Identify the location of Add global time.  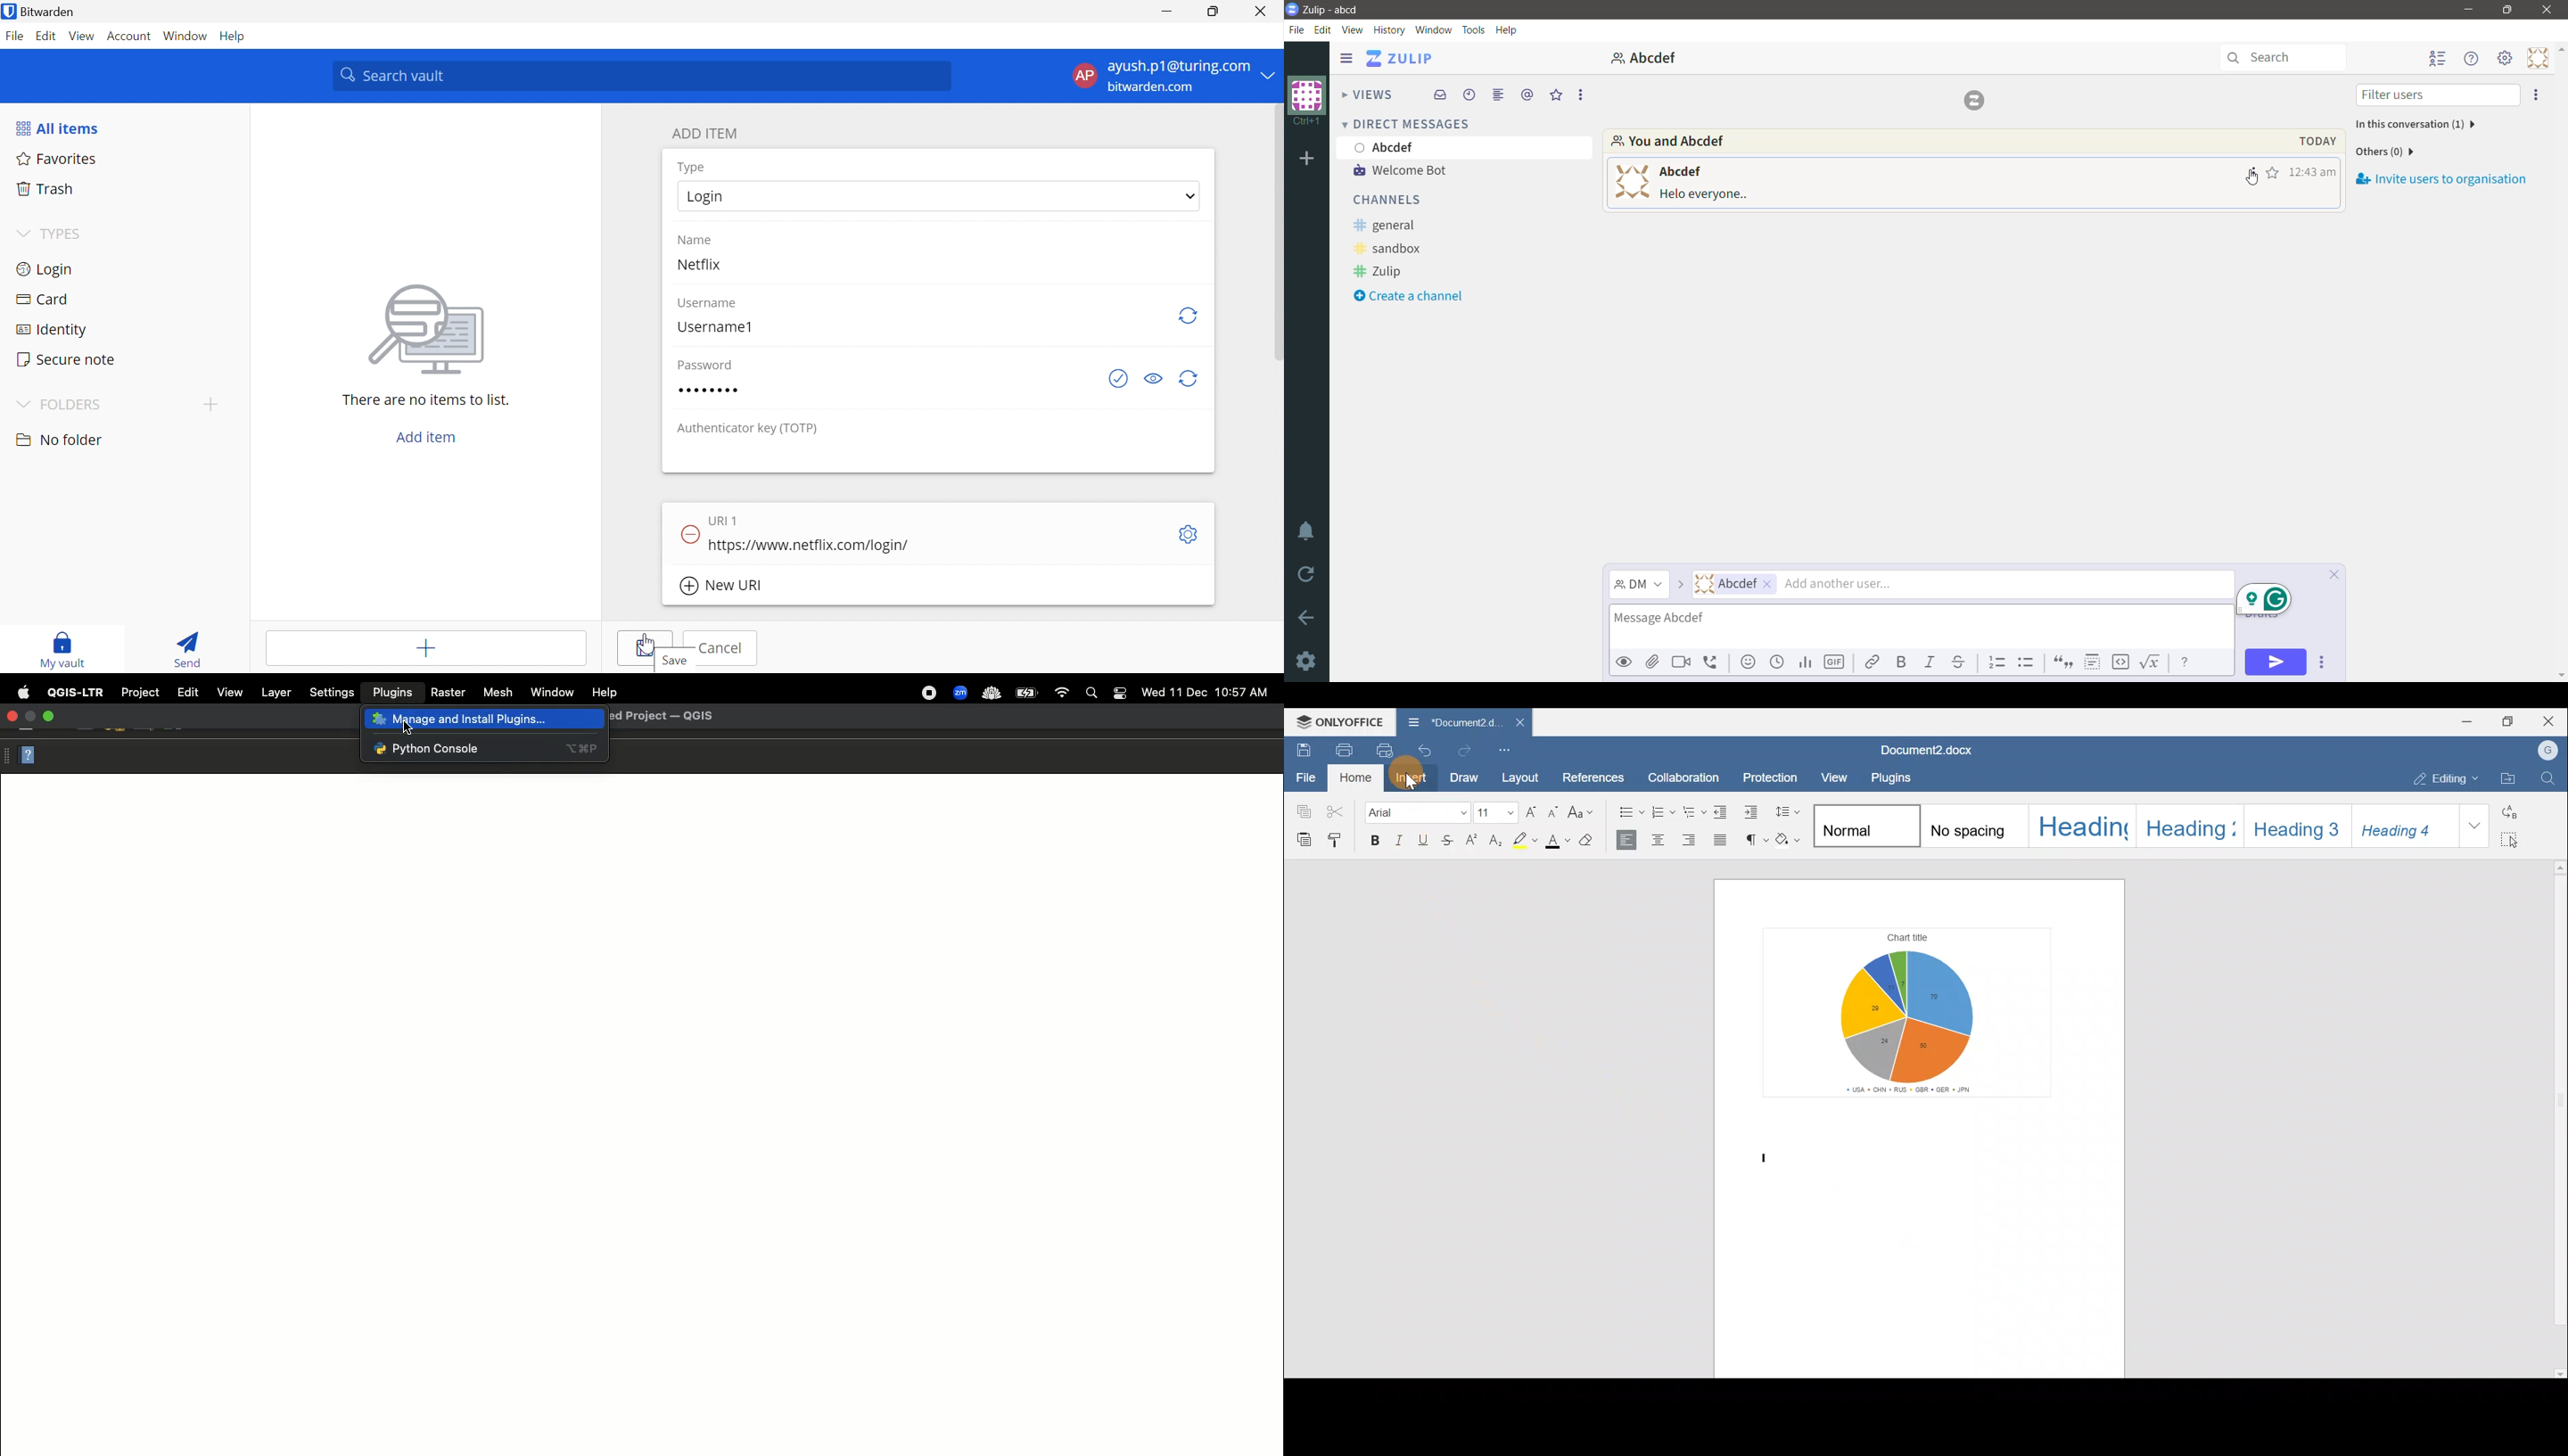
(1777, 663).